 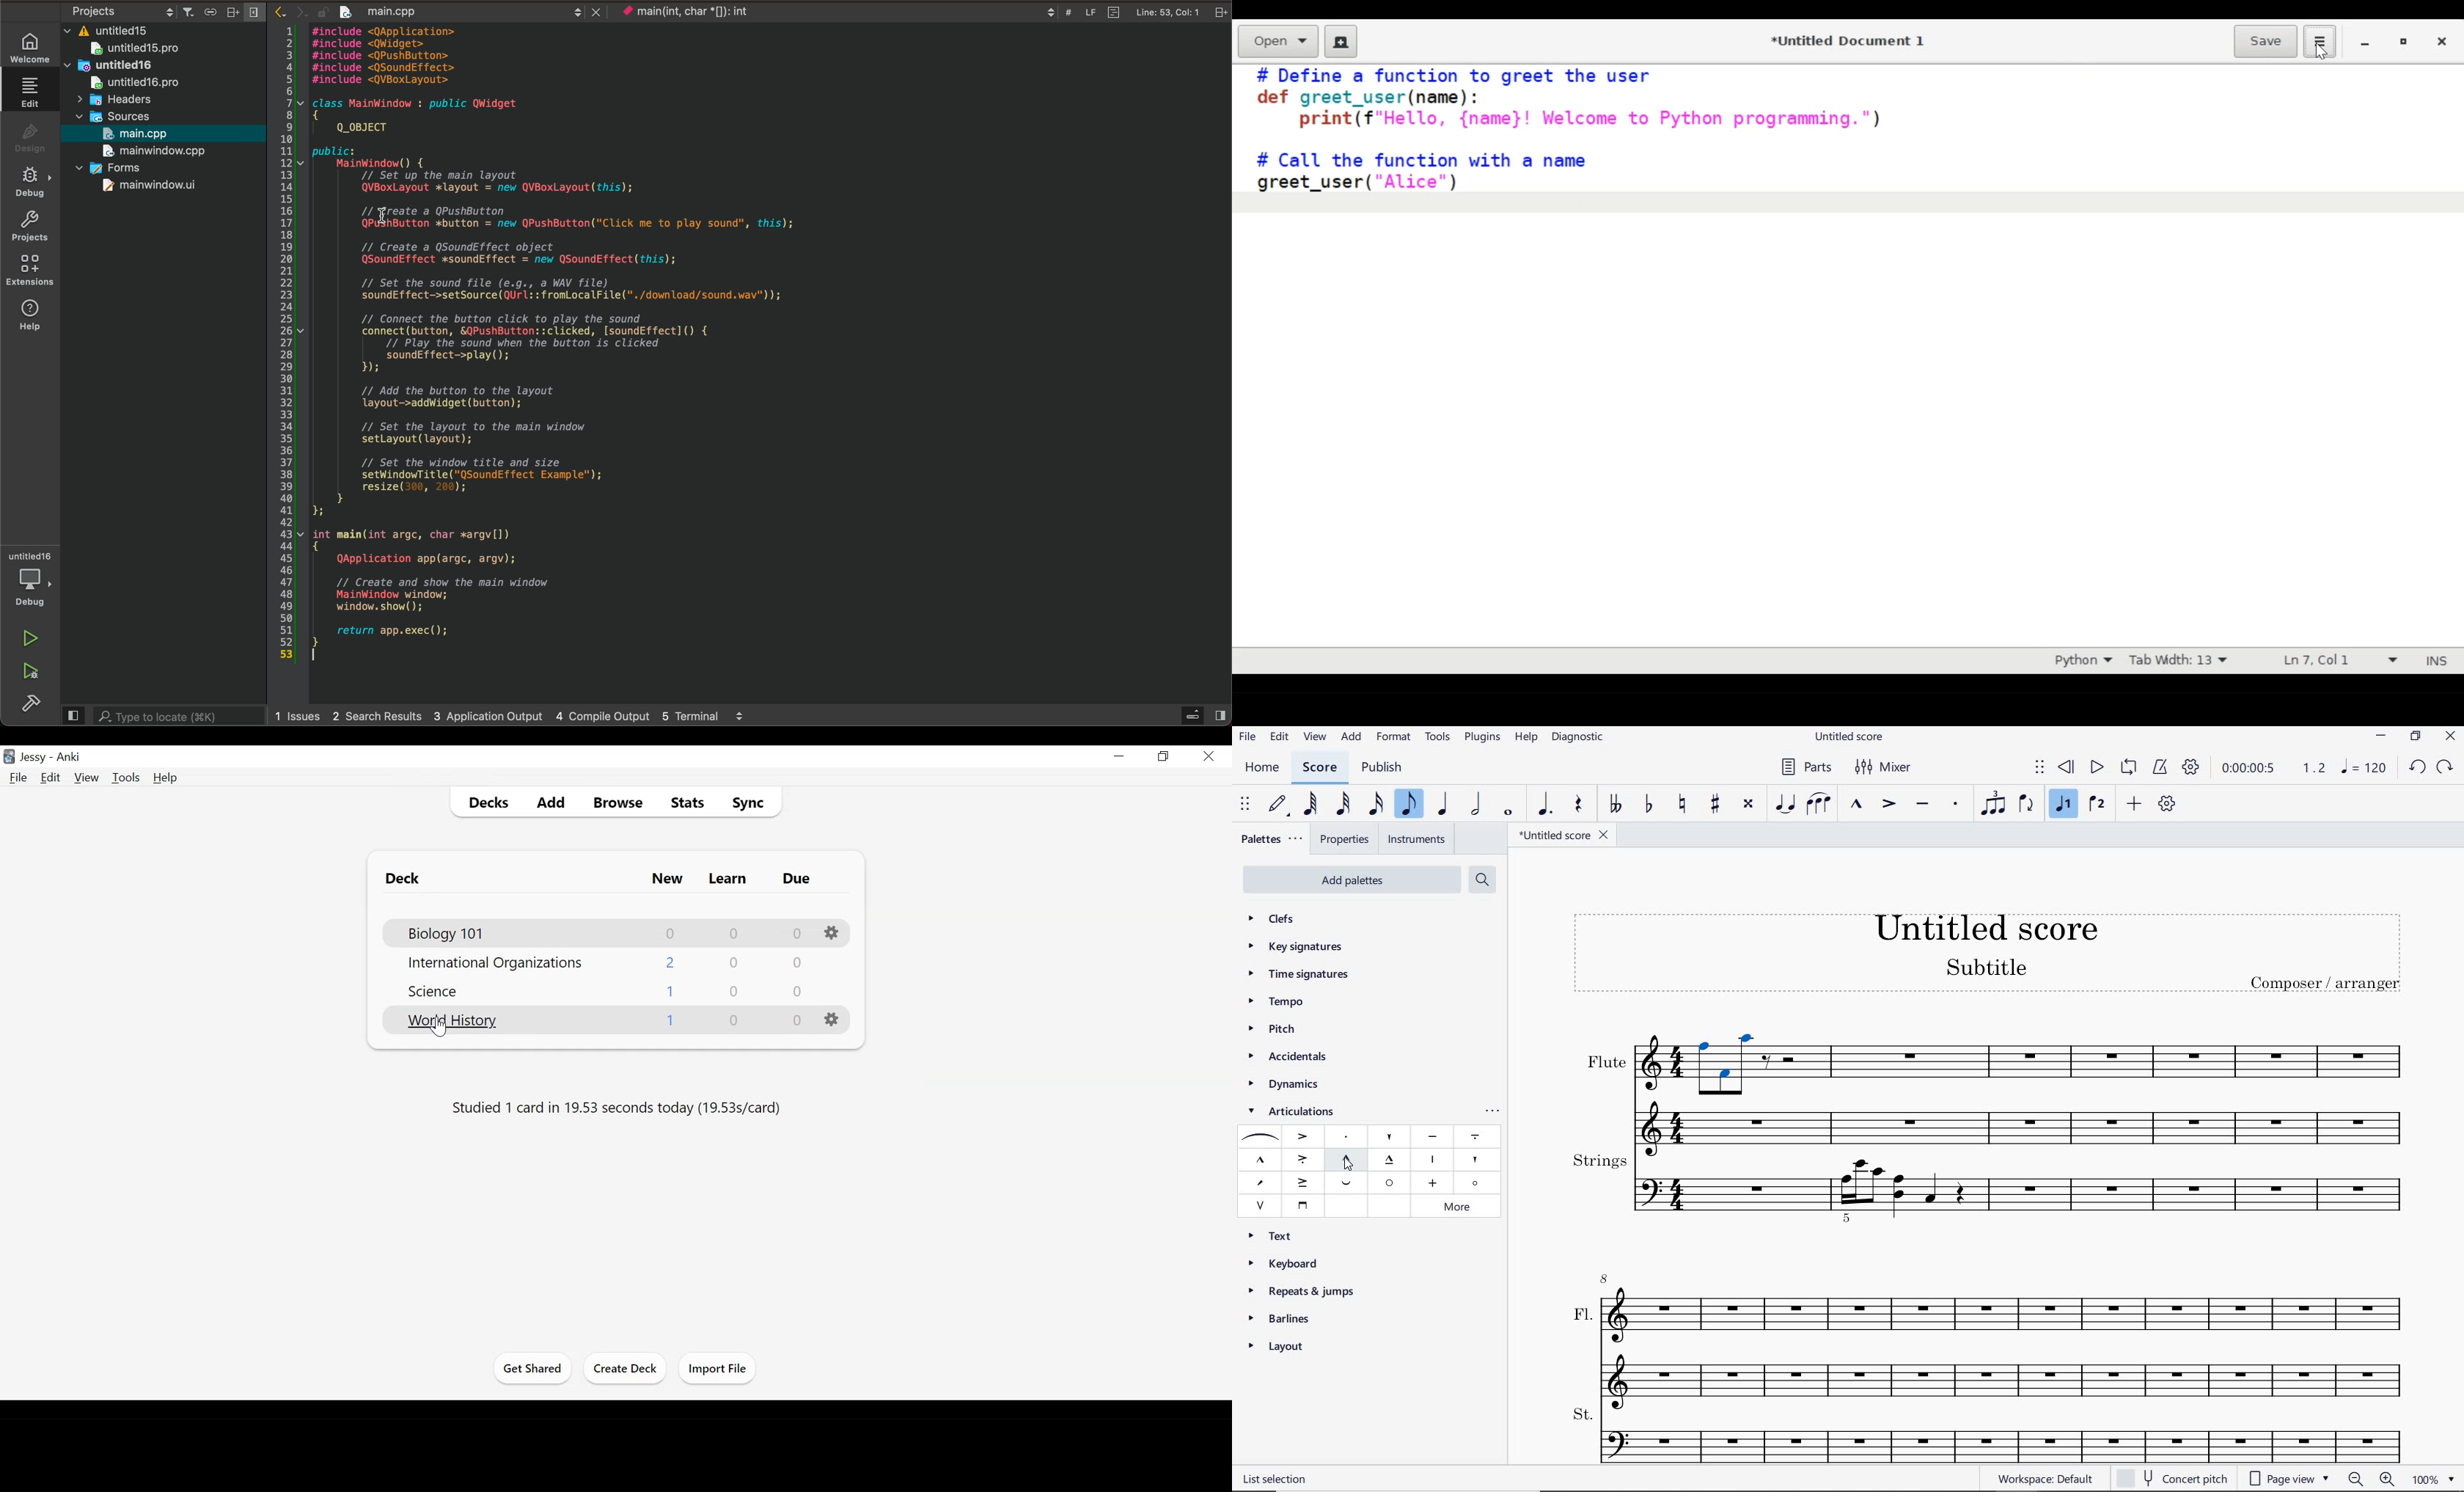 I want to click on Options, so click(x=831, y=934).